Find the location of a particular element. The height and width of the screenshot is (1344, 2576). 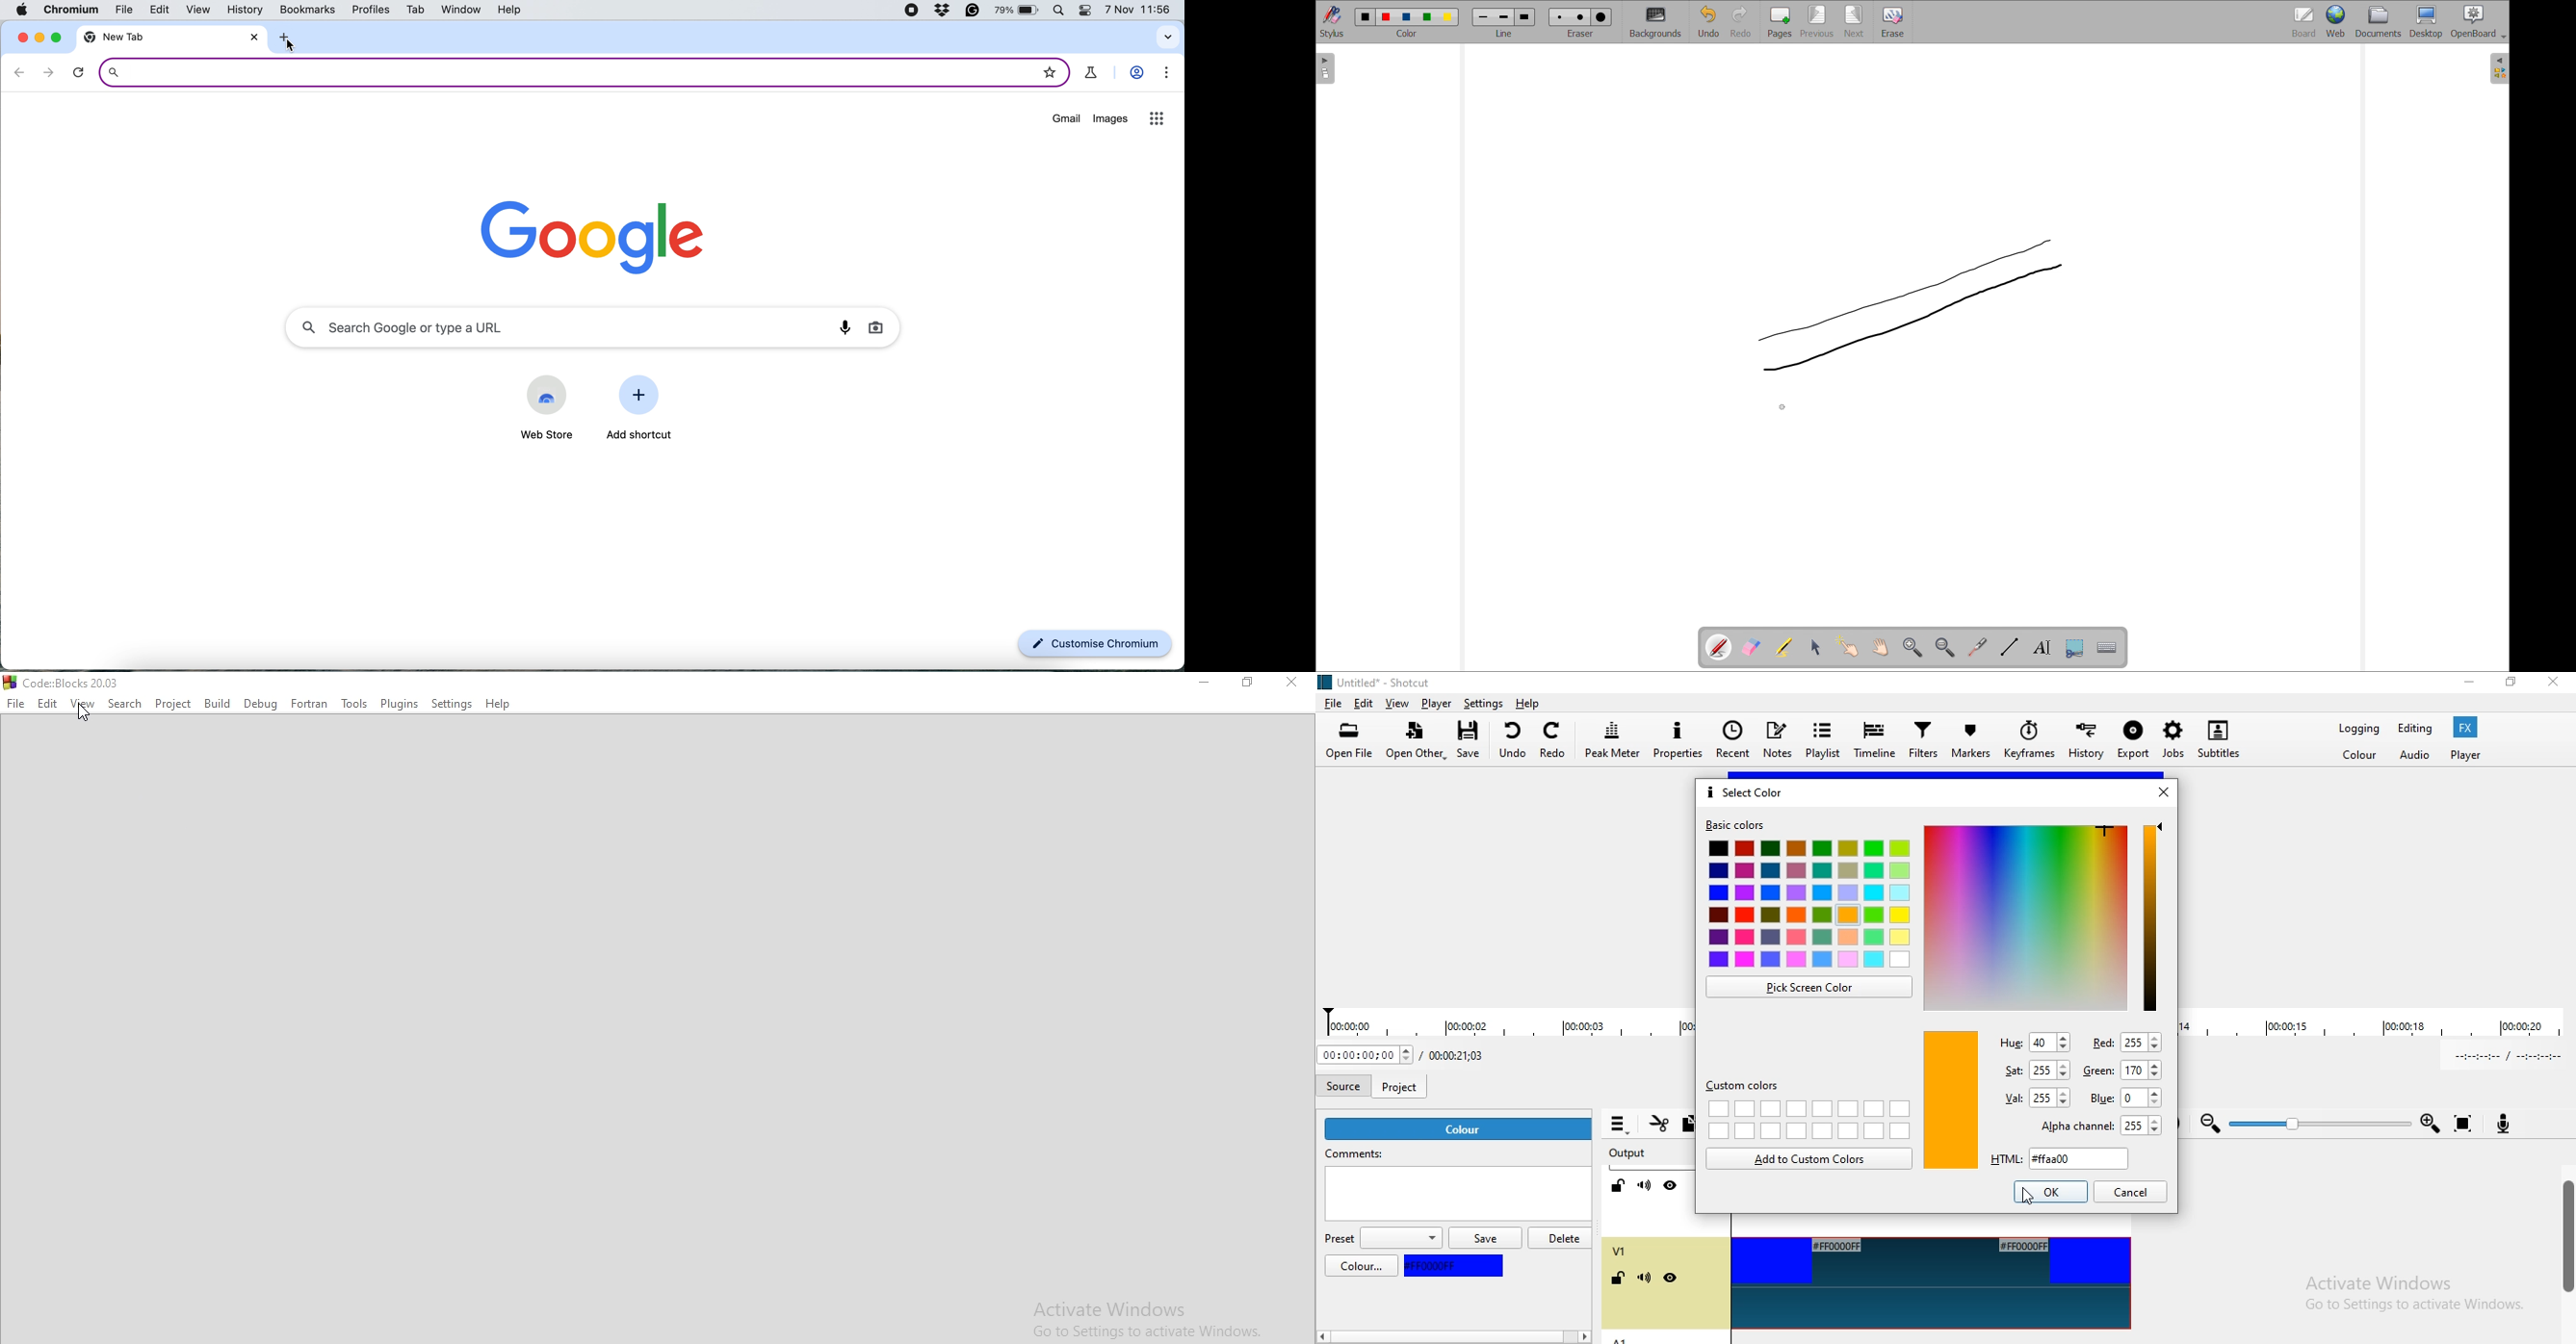

Redo is located at coordinates (1556, 738).